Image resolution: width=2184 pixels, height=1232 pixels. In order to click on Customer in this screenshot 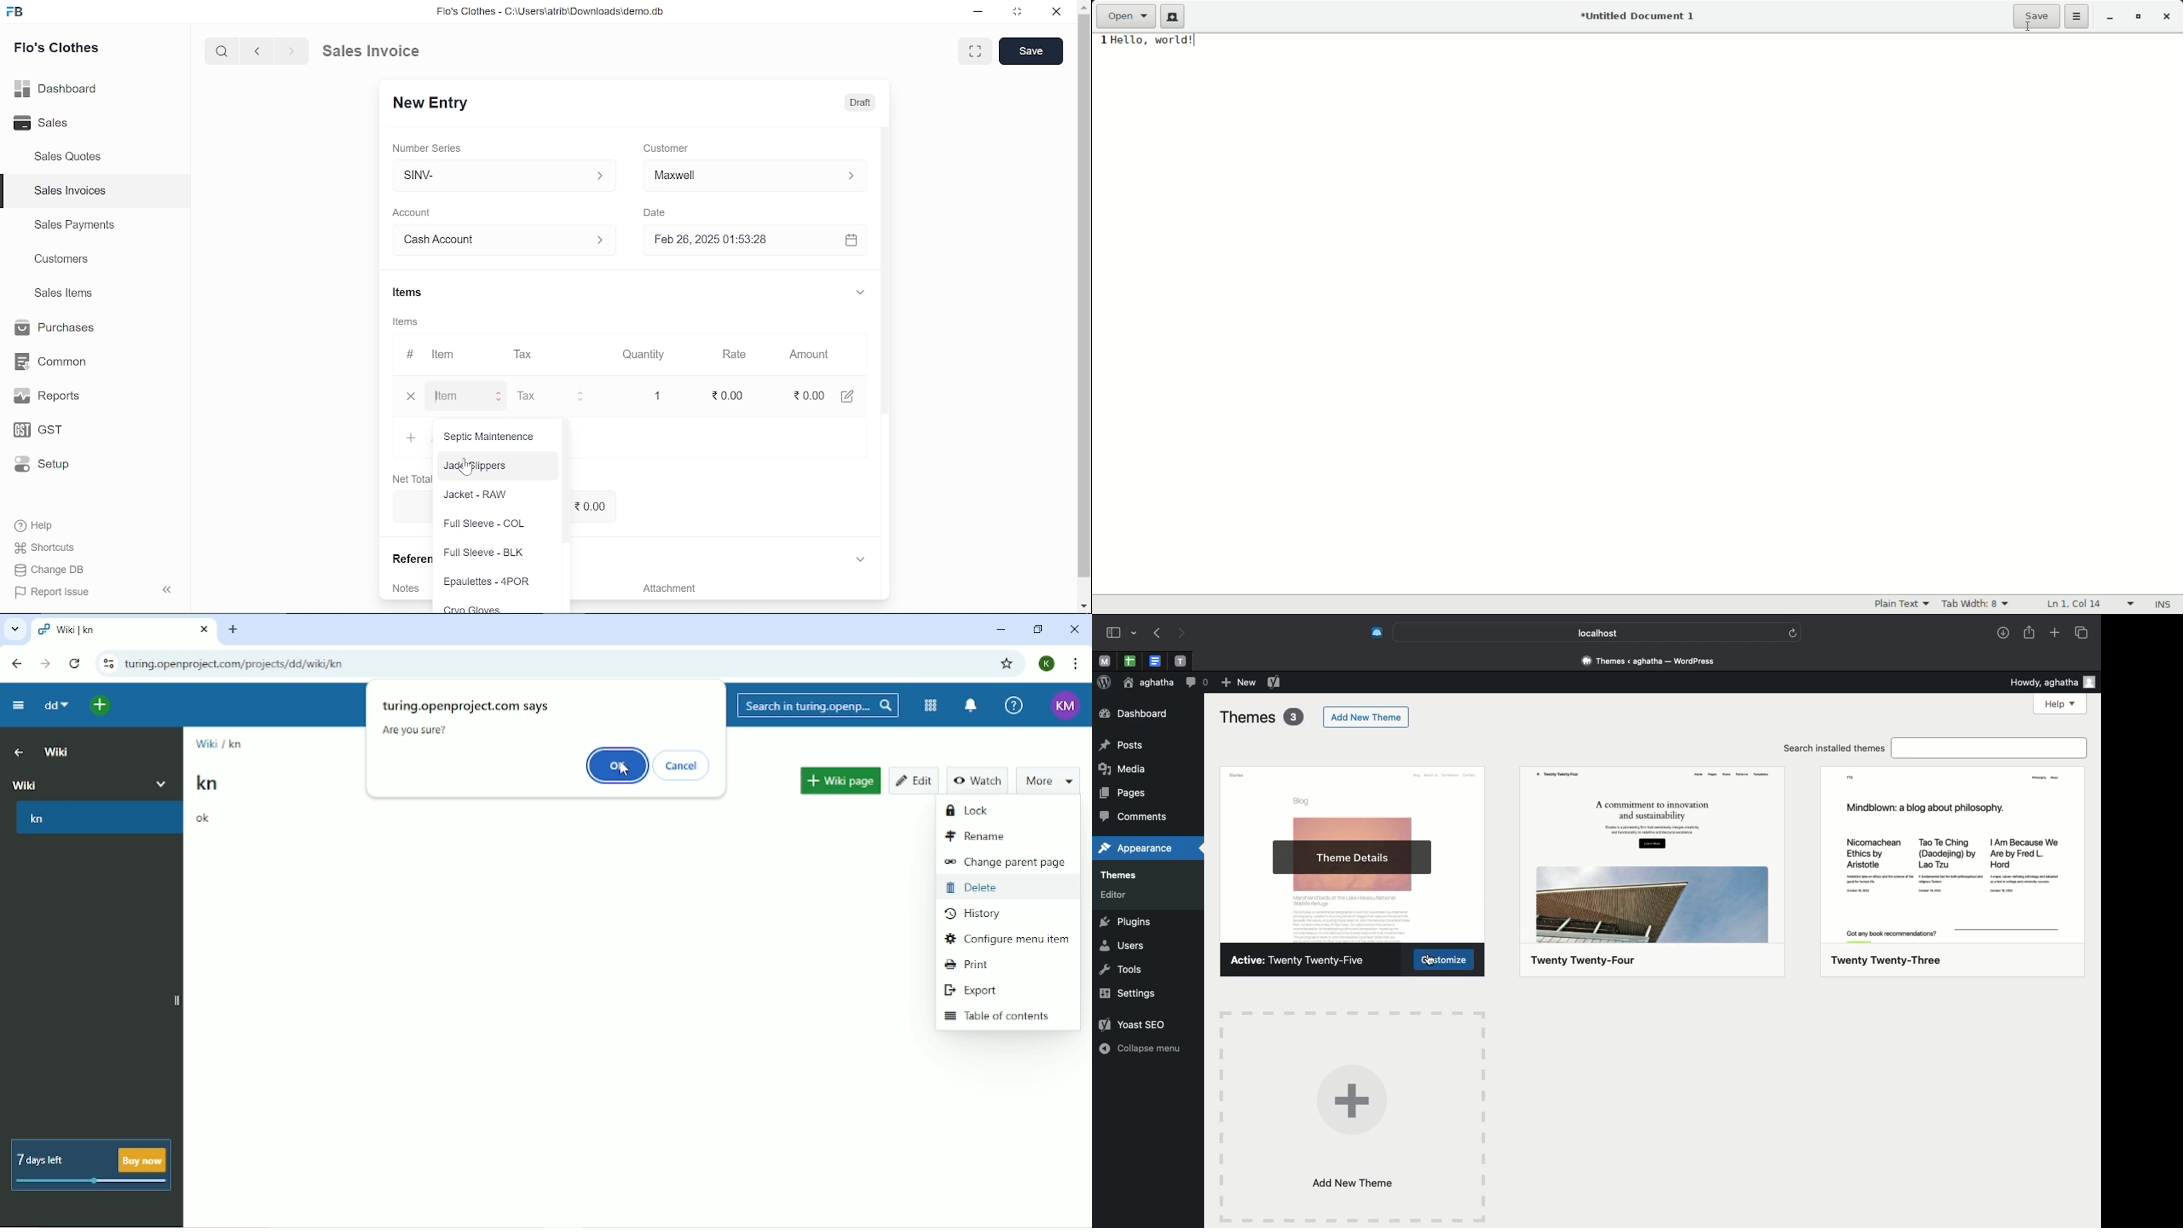, I will do `click(675, 148)`.